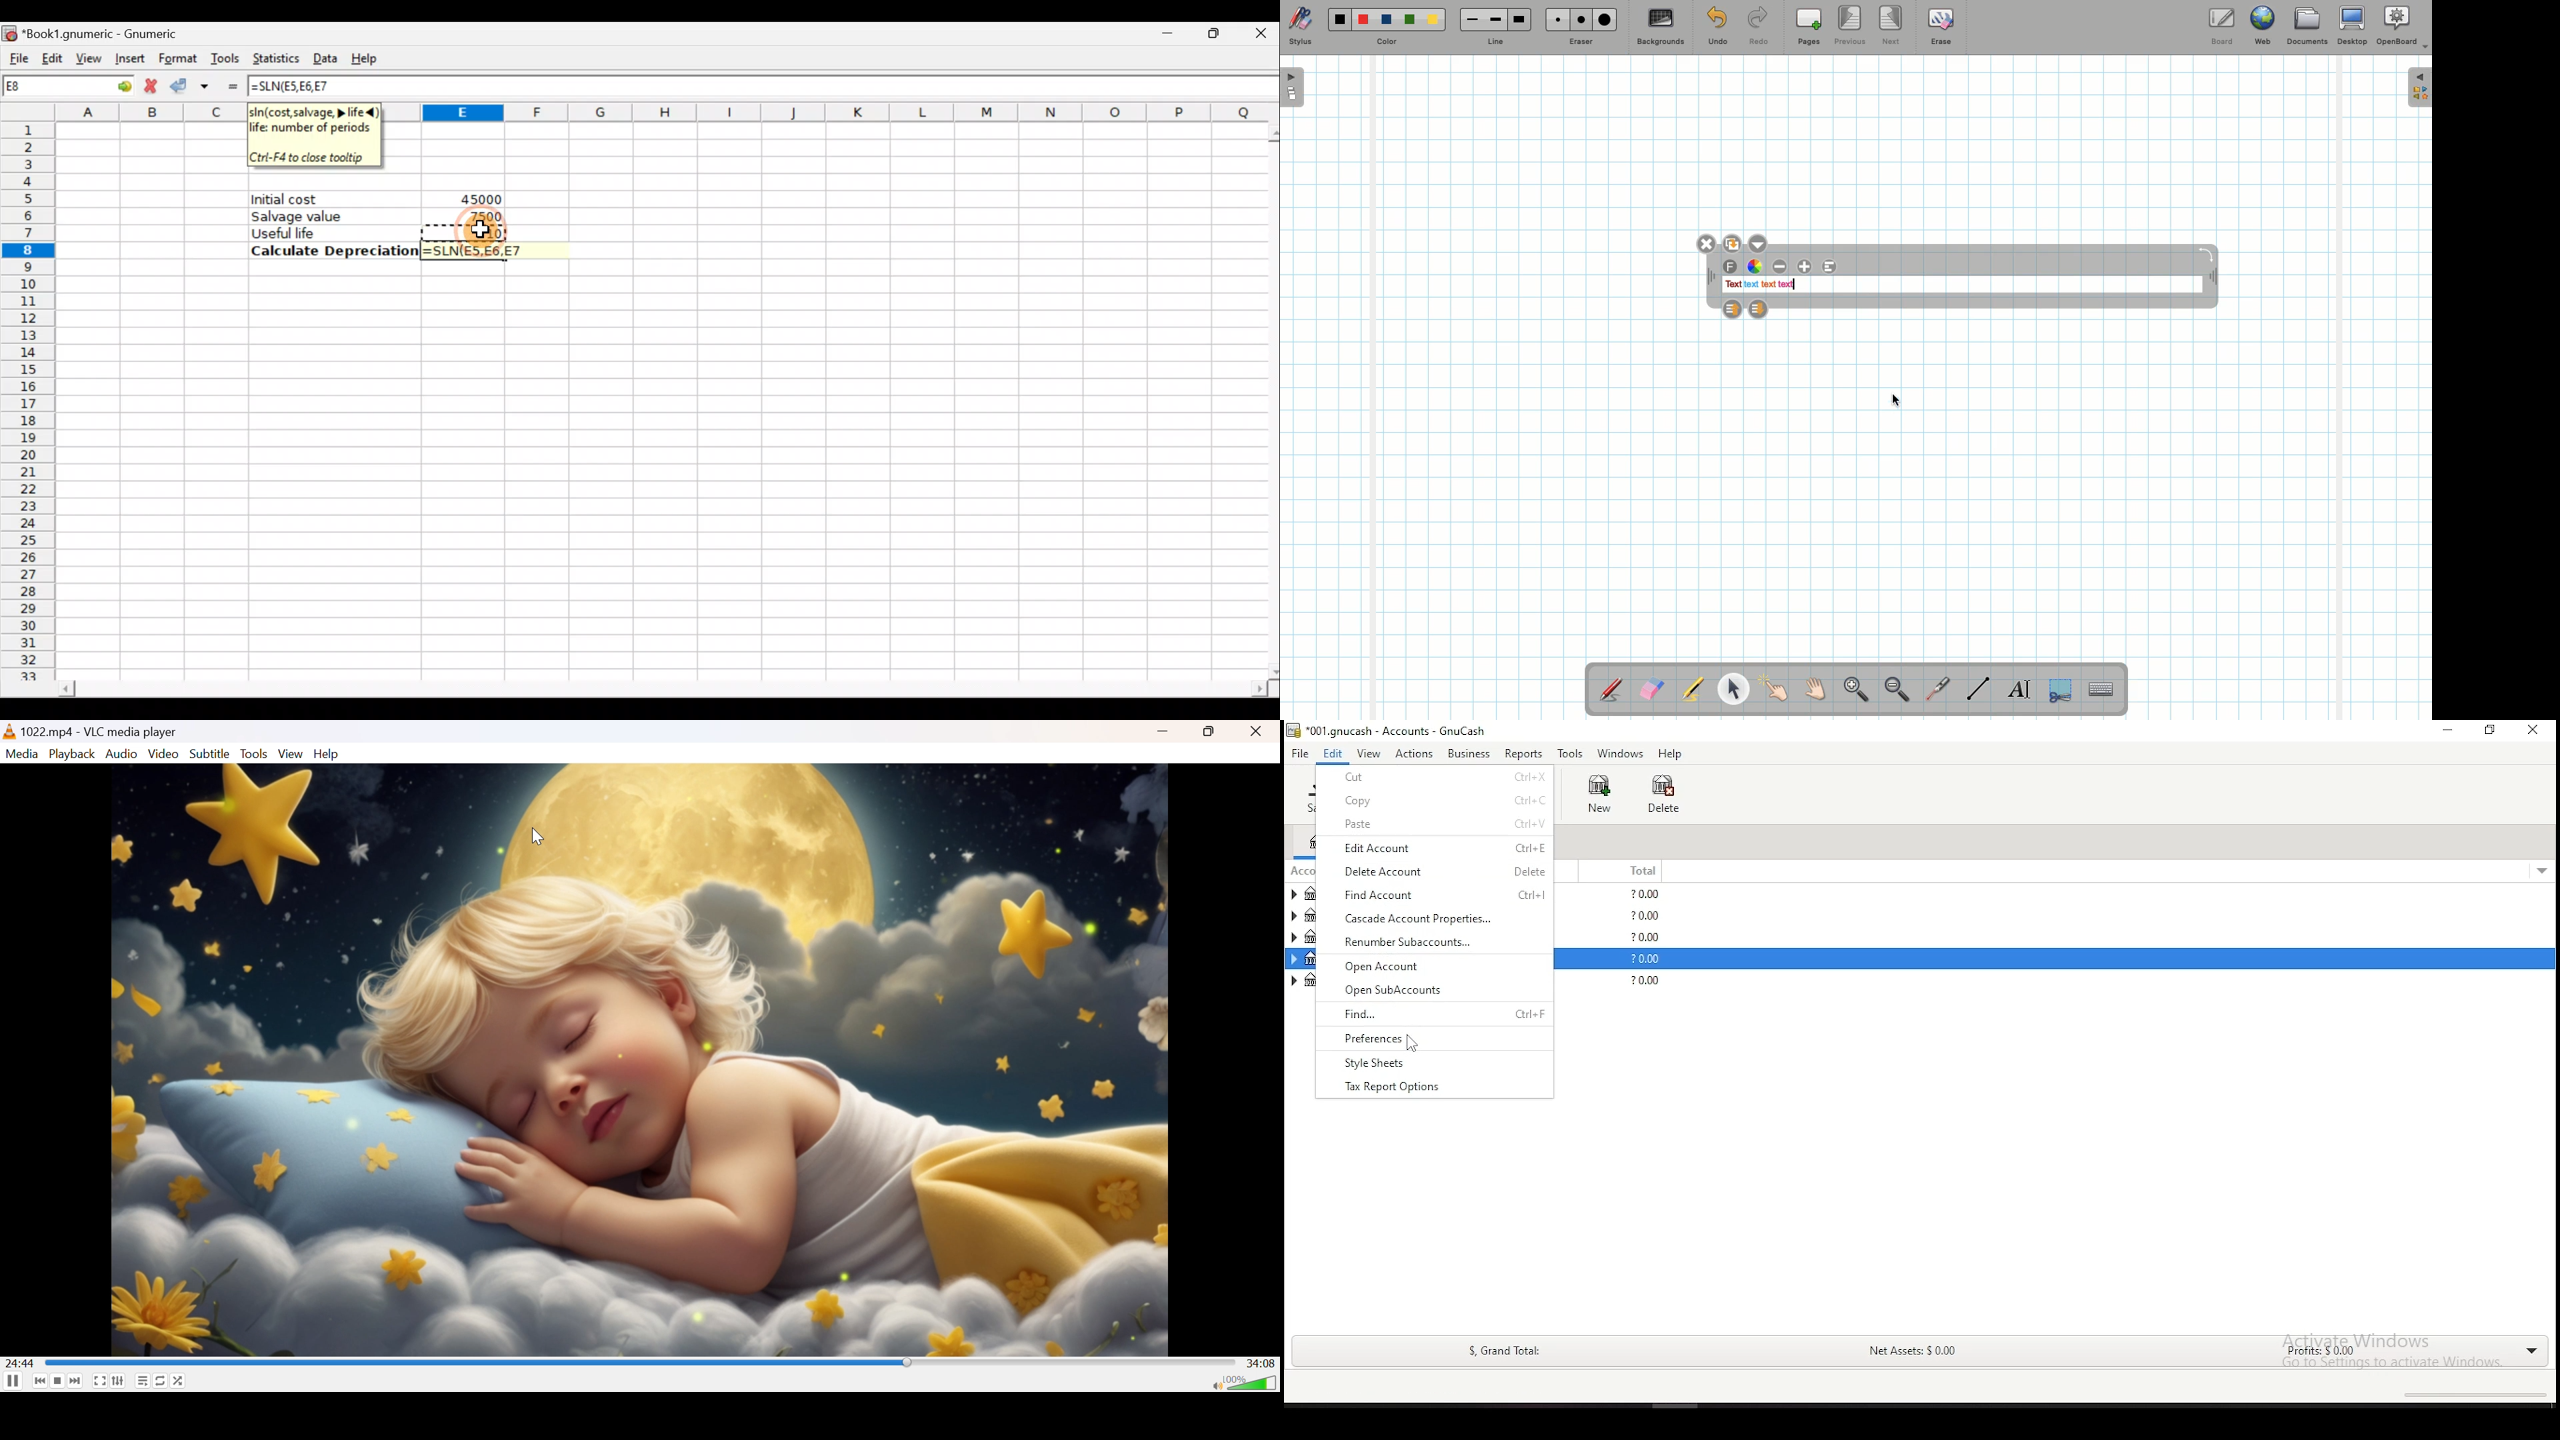  I want to click on Laser pointer, so click(1934, 690).